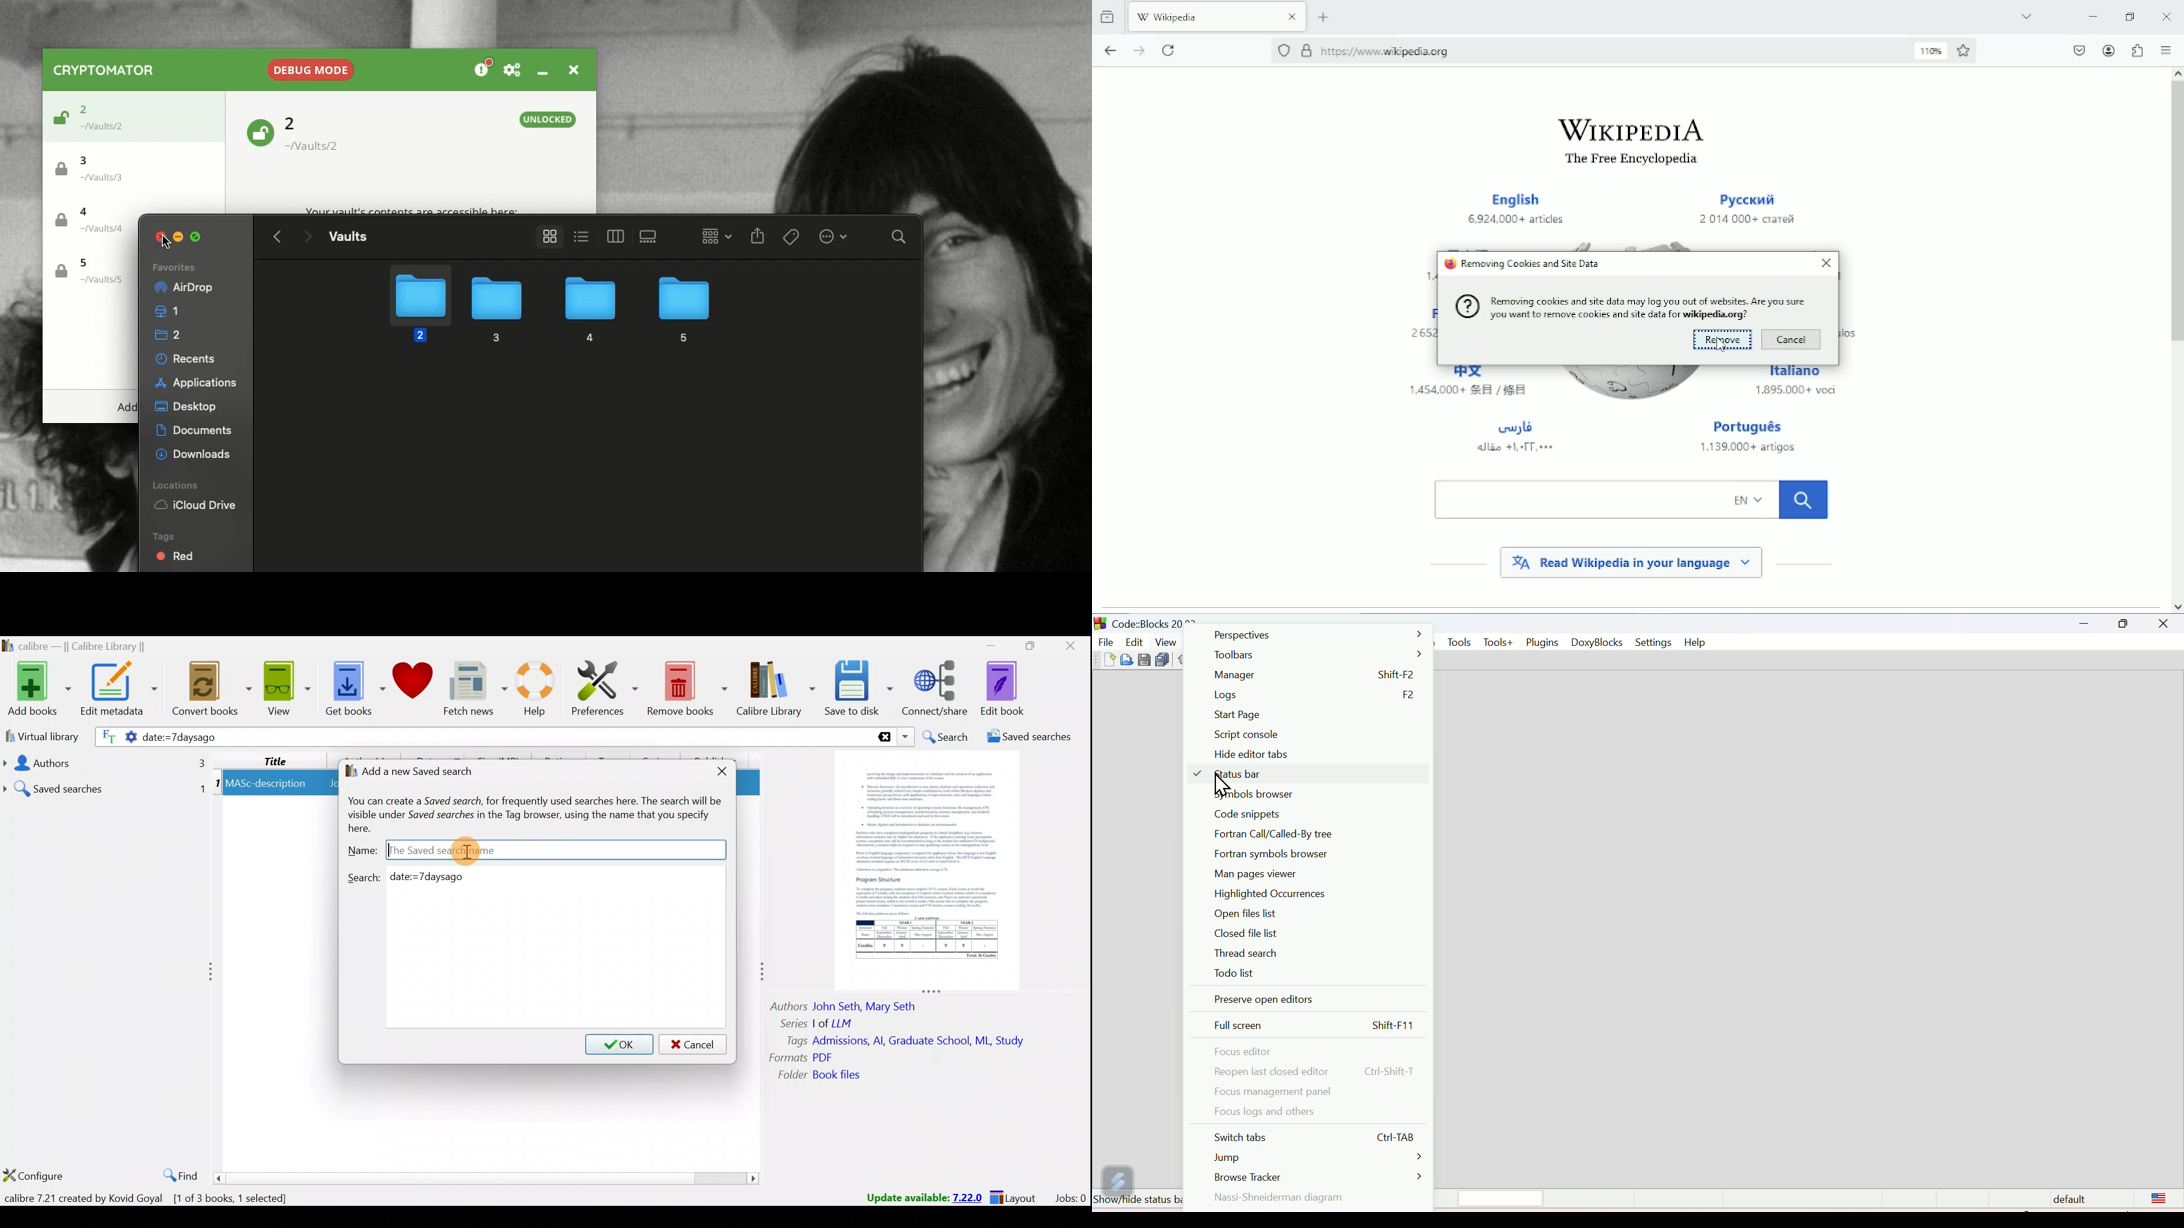 Image resolution: width=2184 pixels, height=1232 pixels. Describe the element at coordinates (1747, 210) in the screenshot. I see `Pycexmit2014 000+ articles` at that location.